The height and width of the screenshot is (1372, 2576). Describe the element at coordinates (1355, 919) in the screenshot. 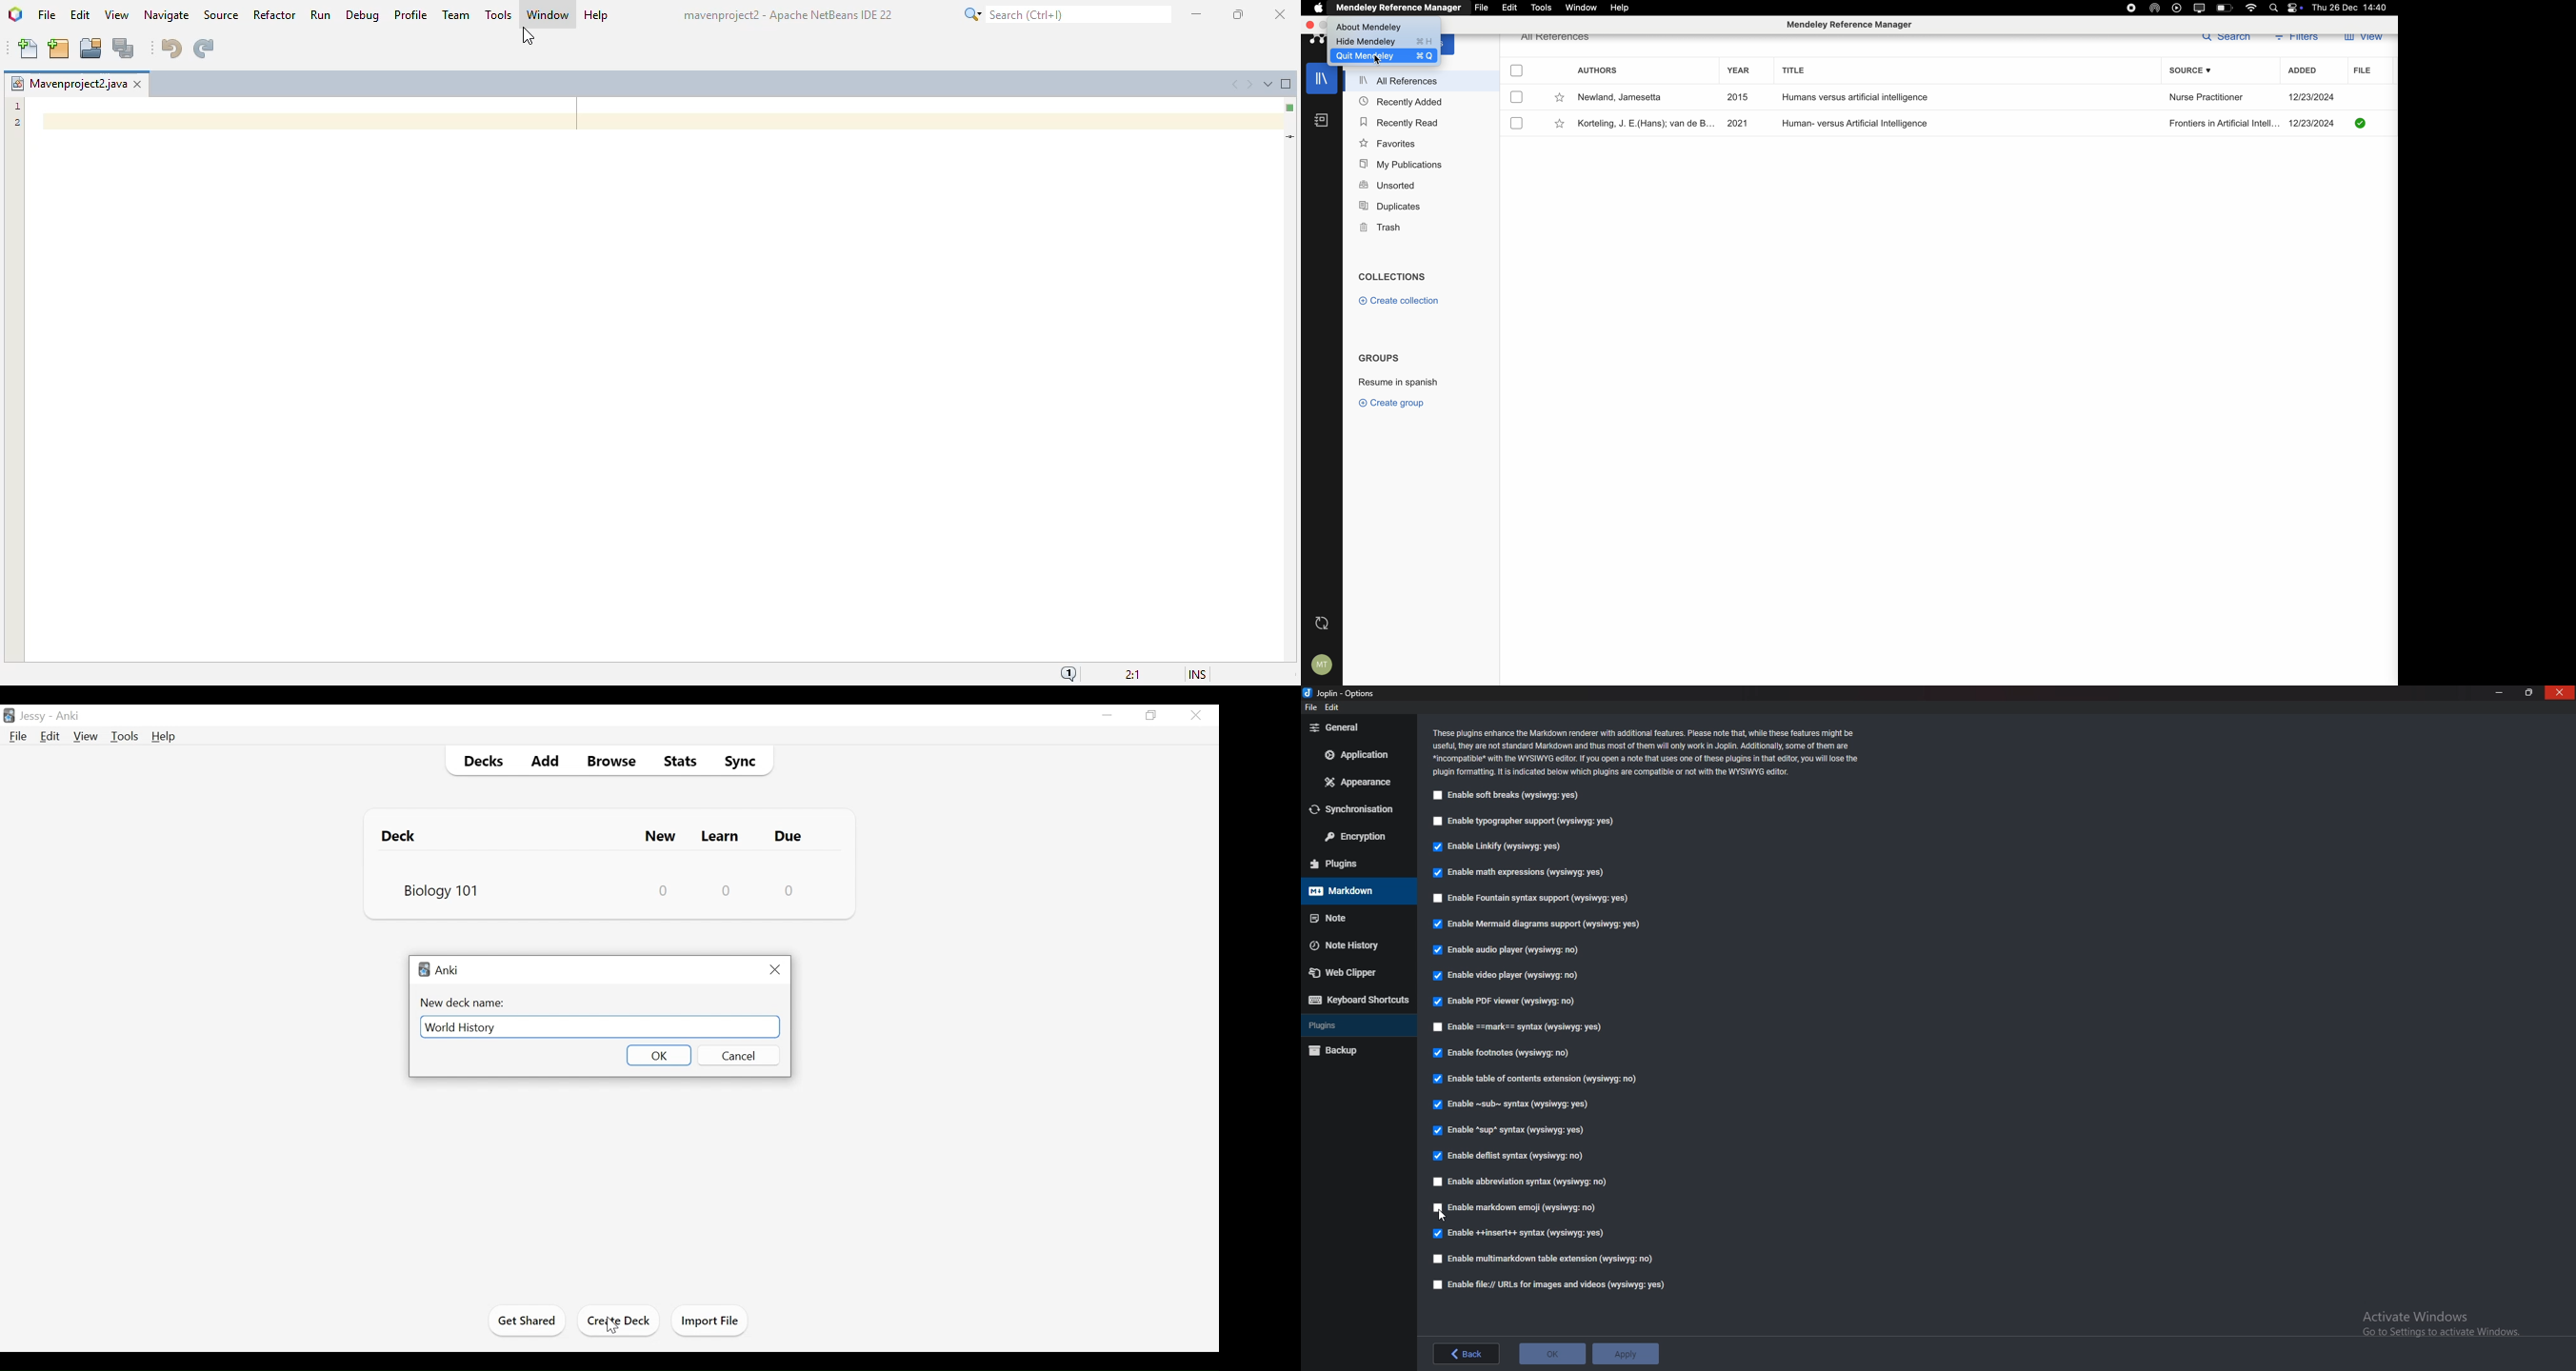

I see `note` at that location.